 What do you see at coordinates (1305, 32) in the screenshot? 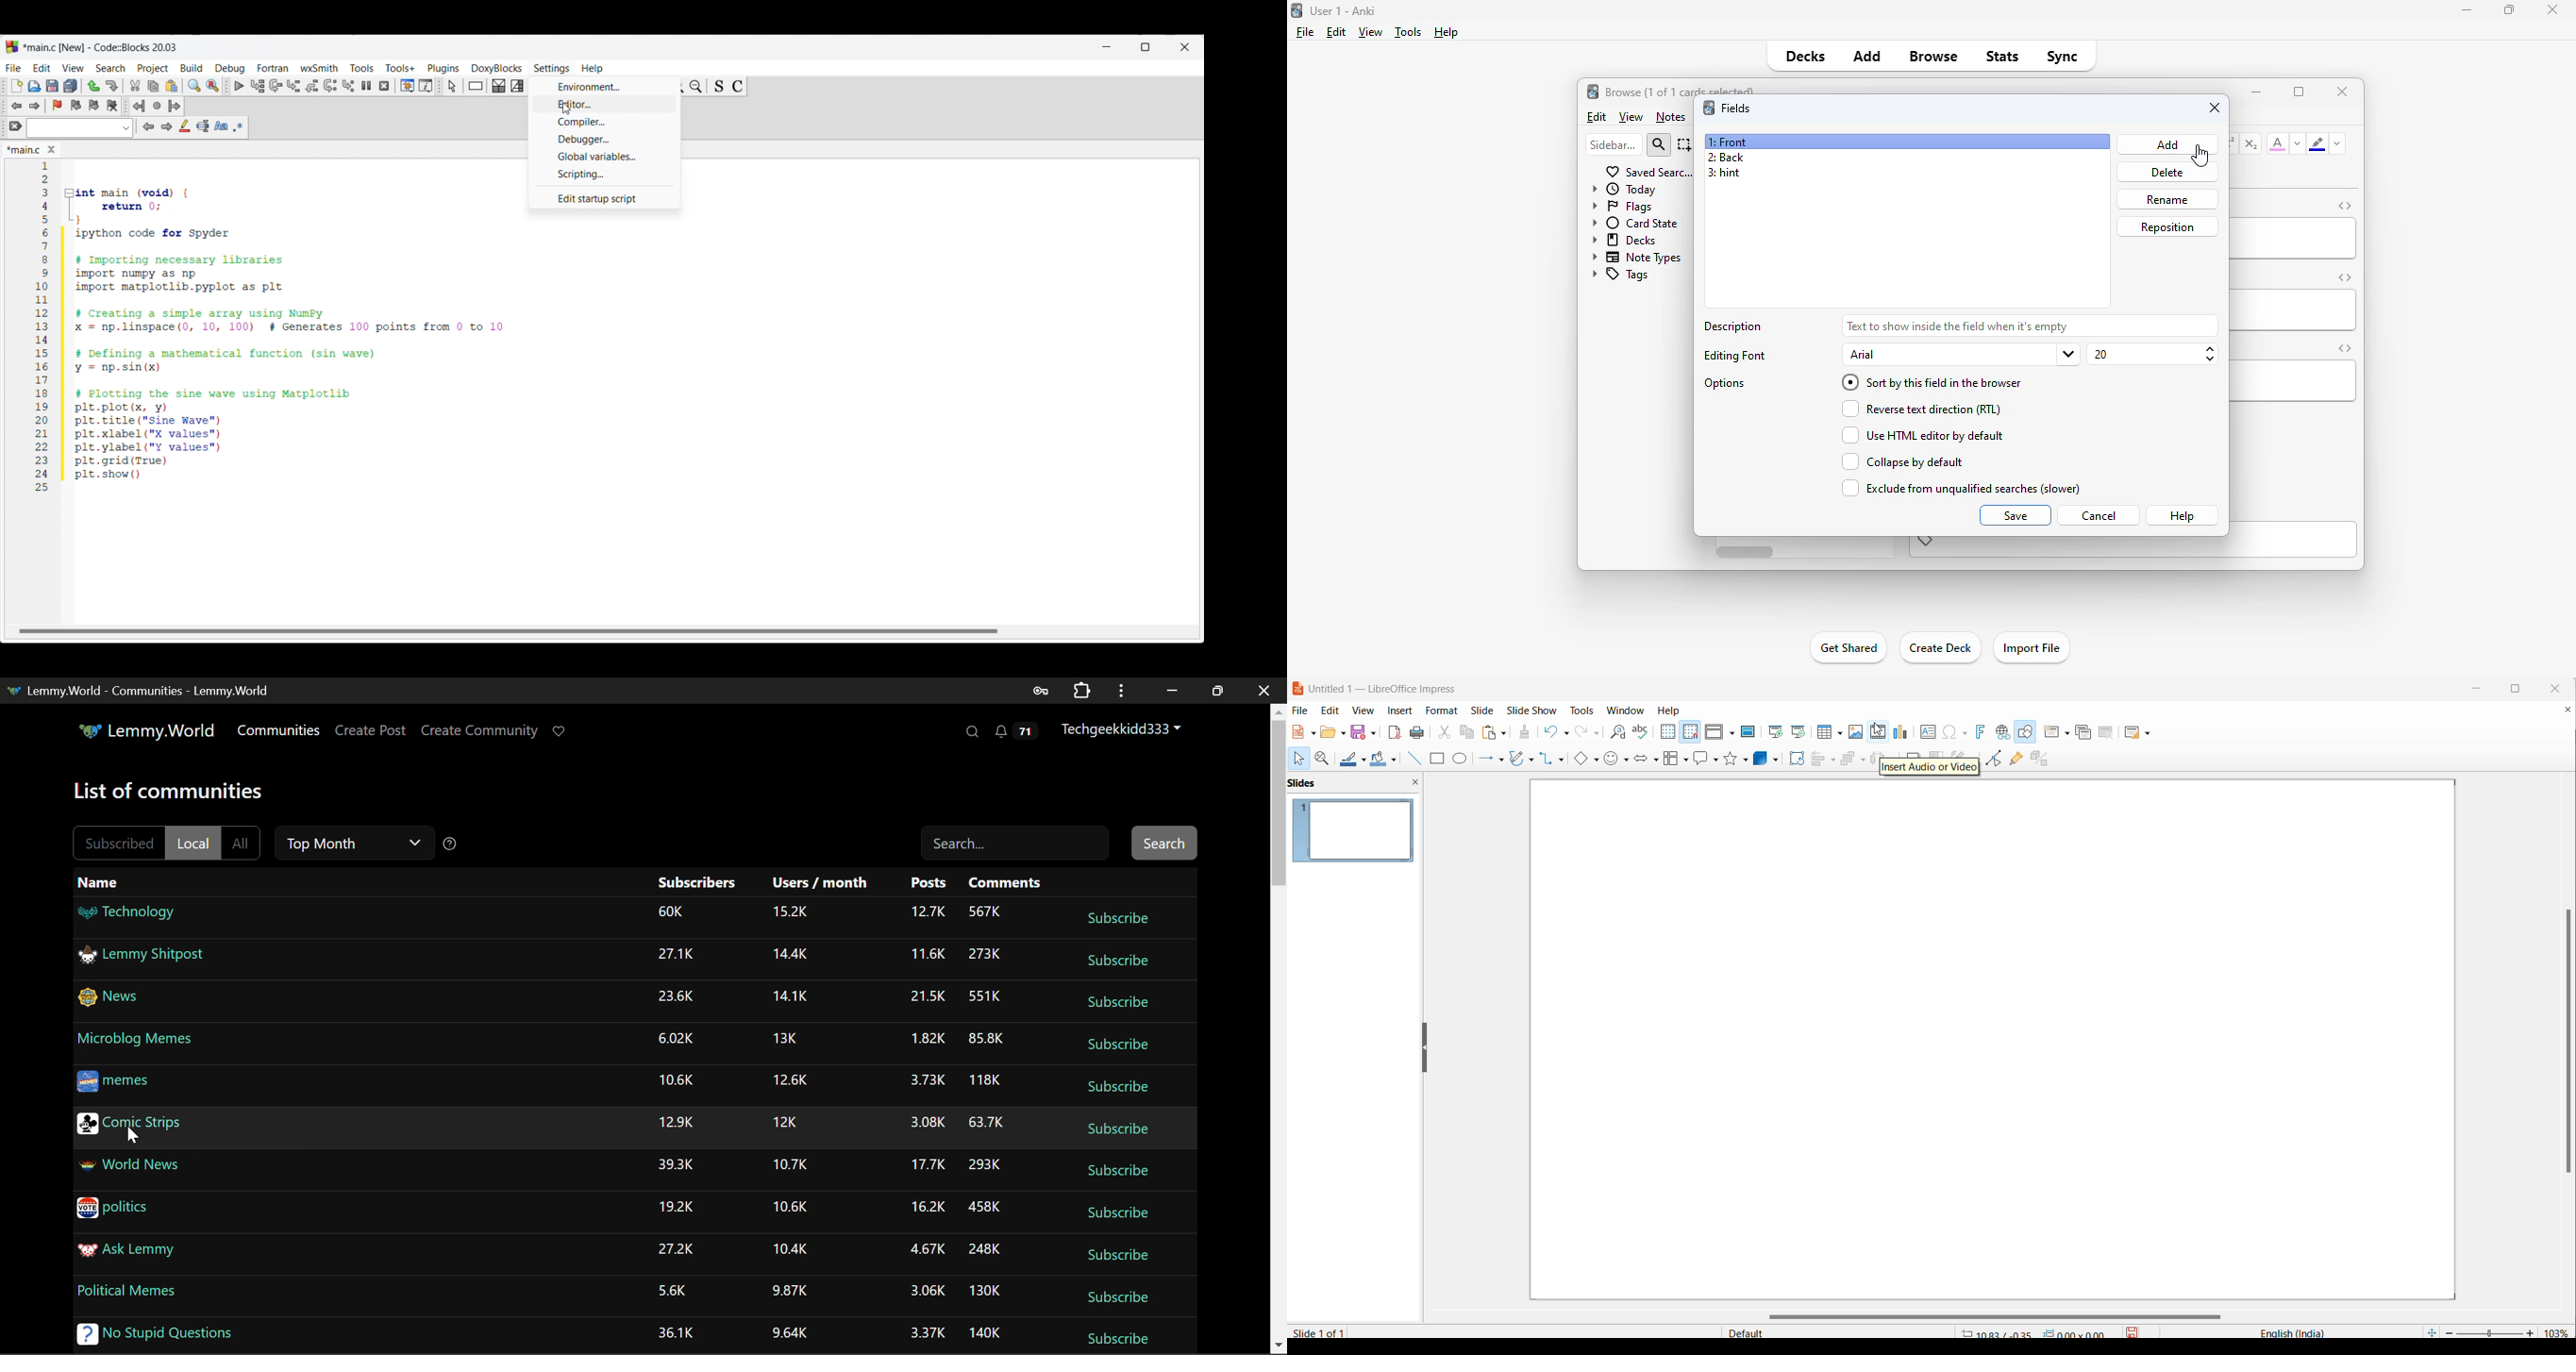
I see `file` at bounding box center [1305, 32].